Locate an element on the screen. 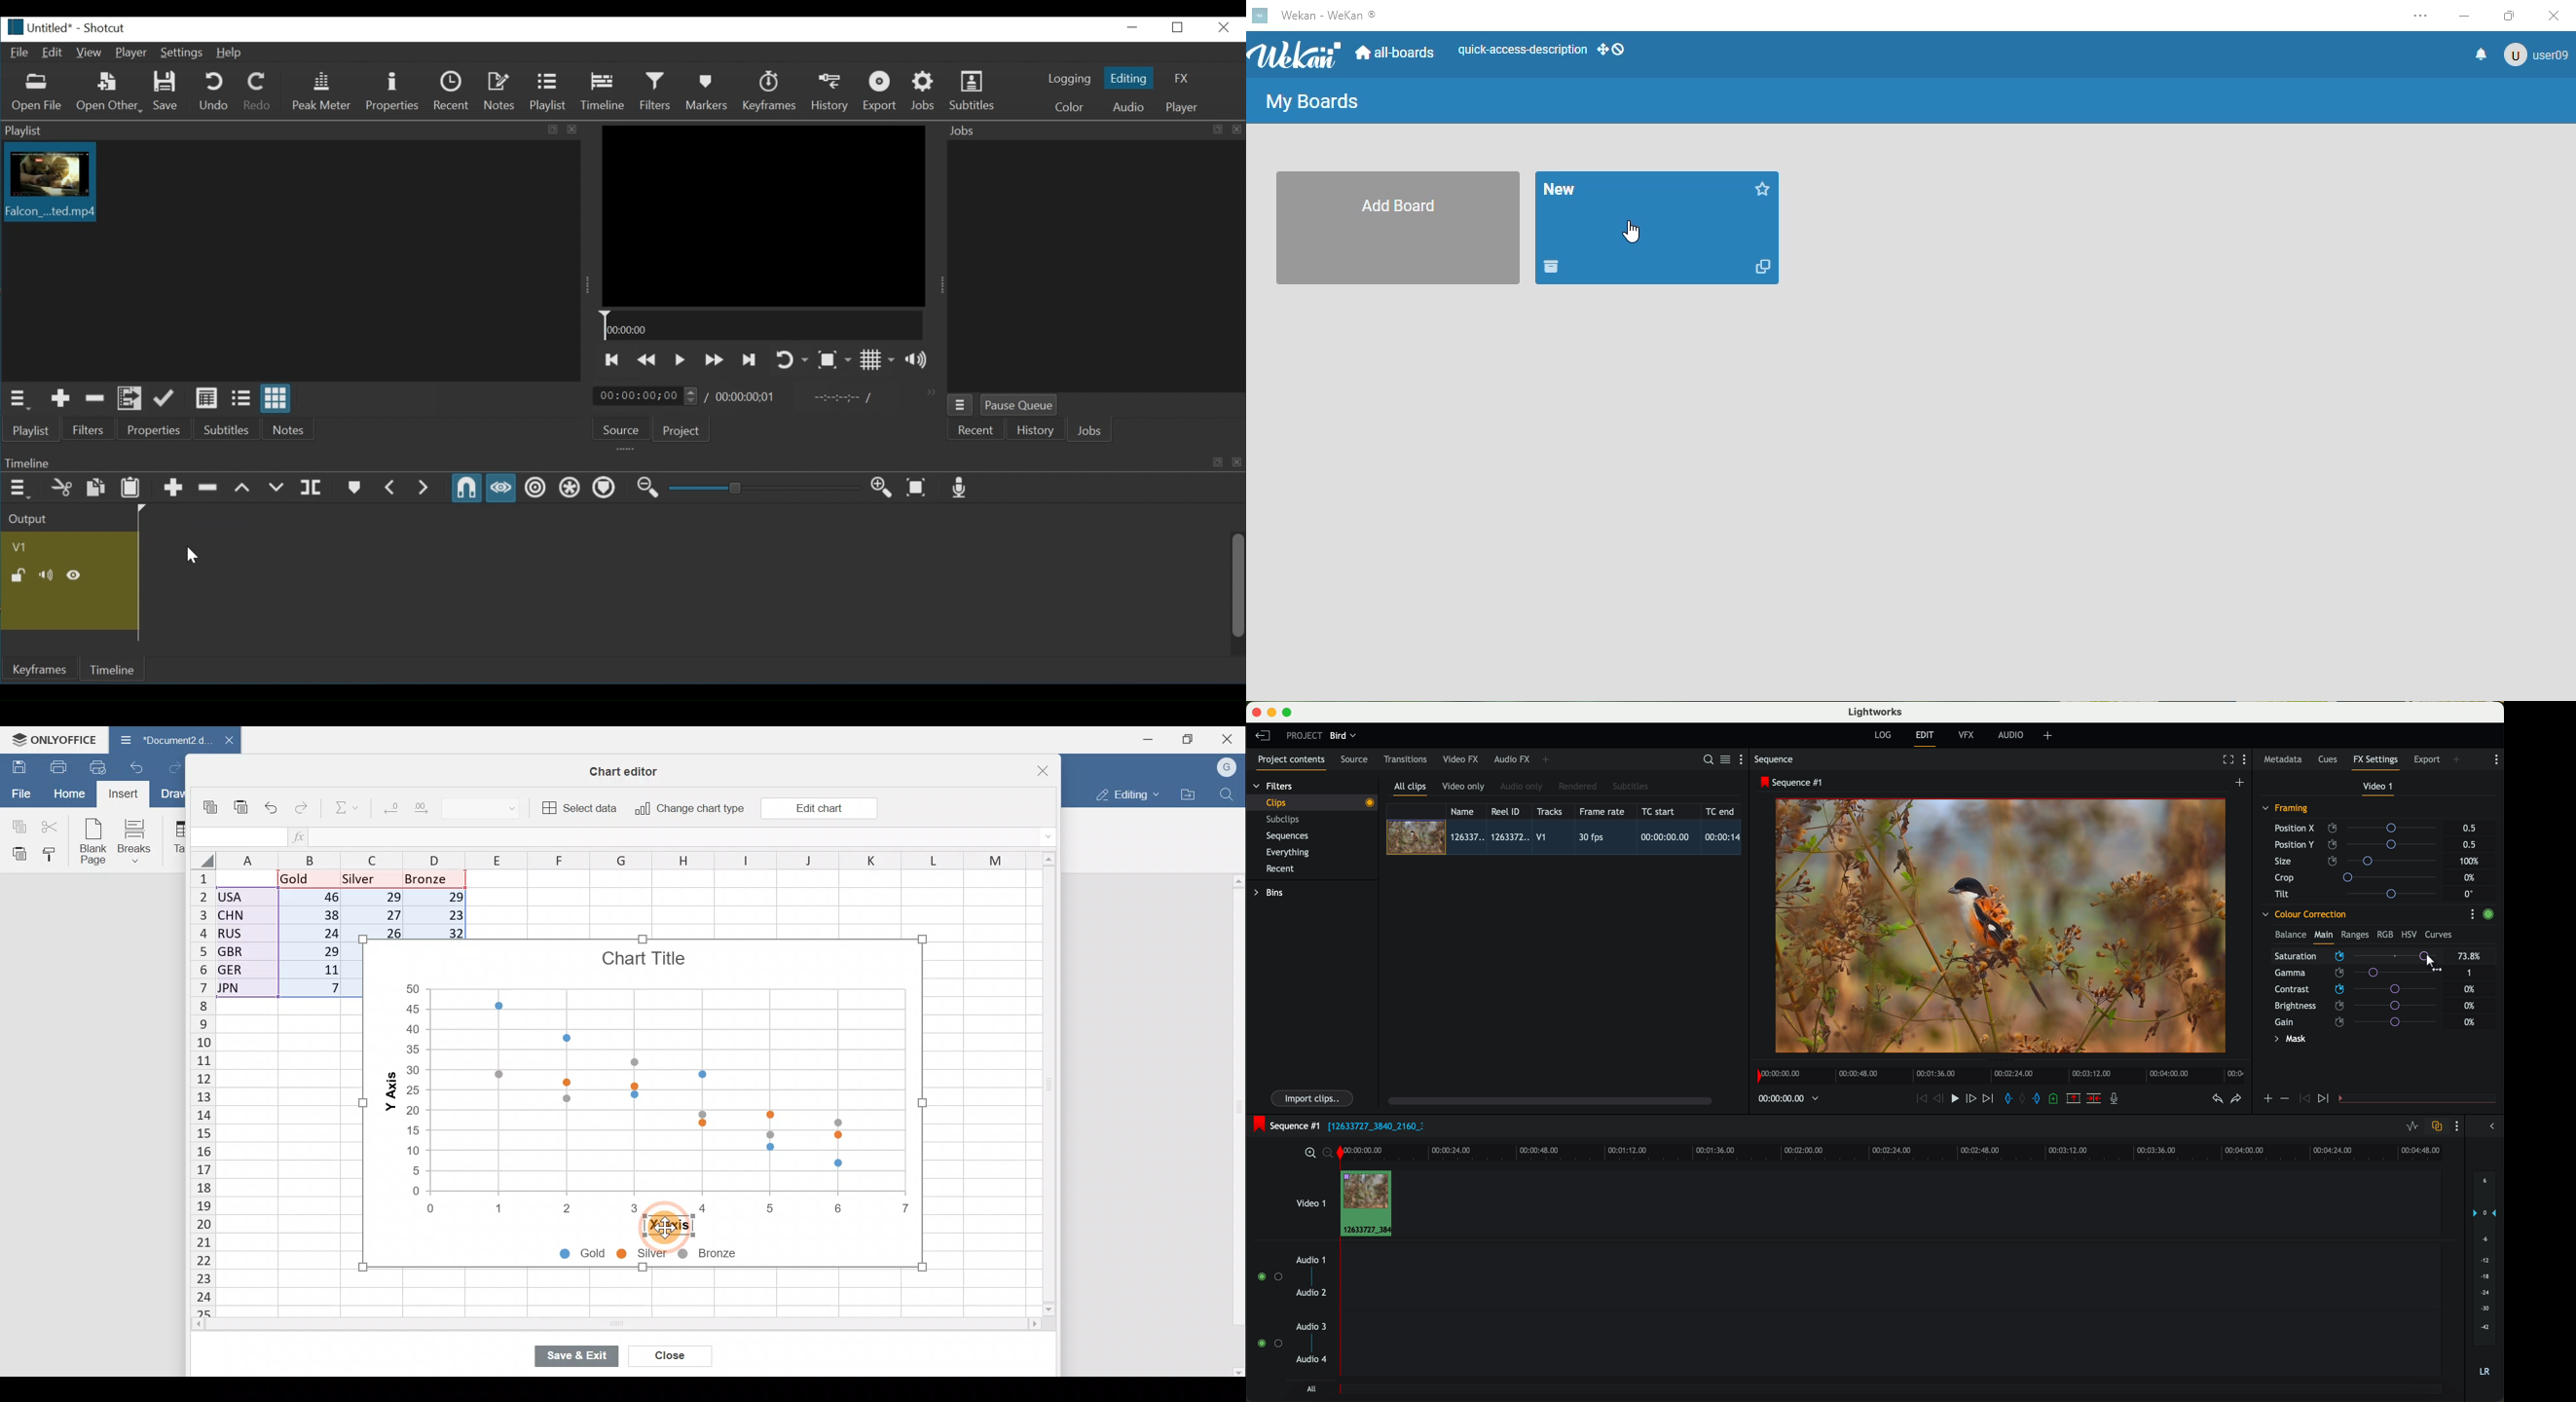 This screenshot has width=2576, height=1428. Cursor on X-axis is located at coordinates (669, 1227).